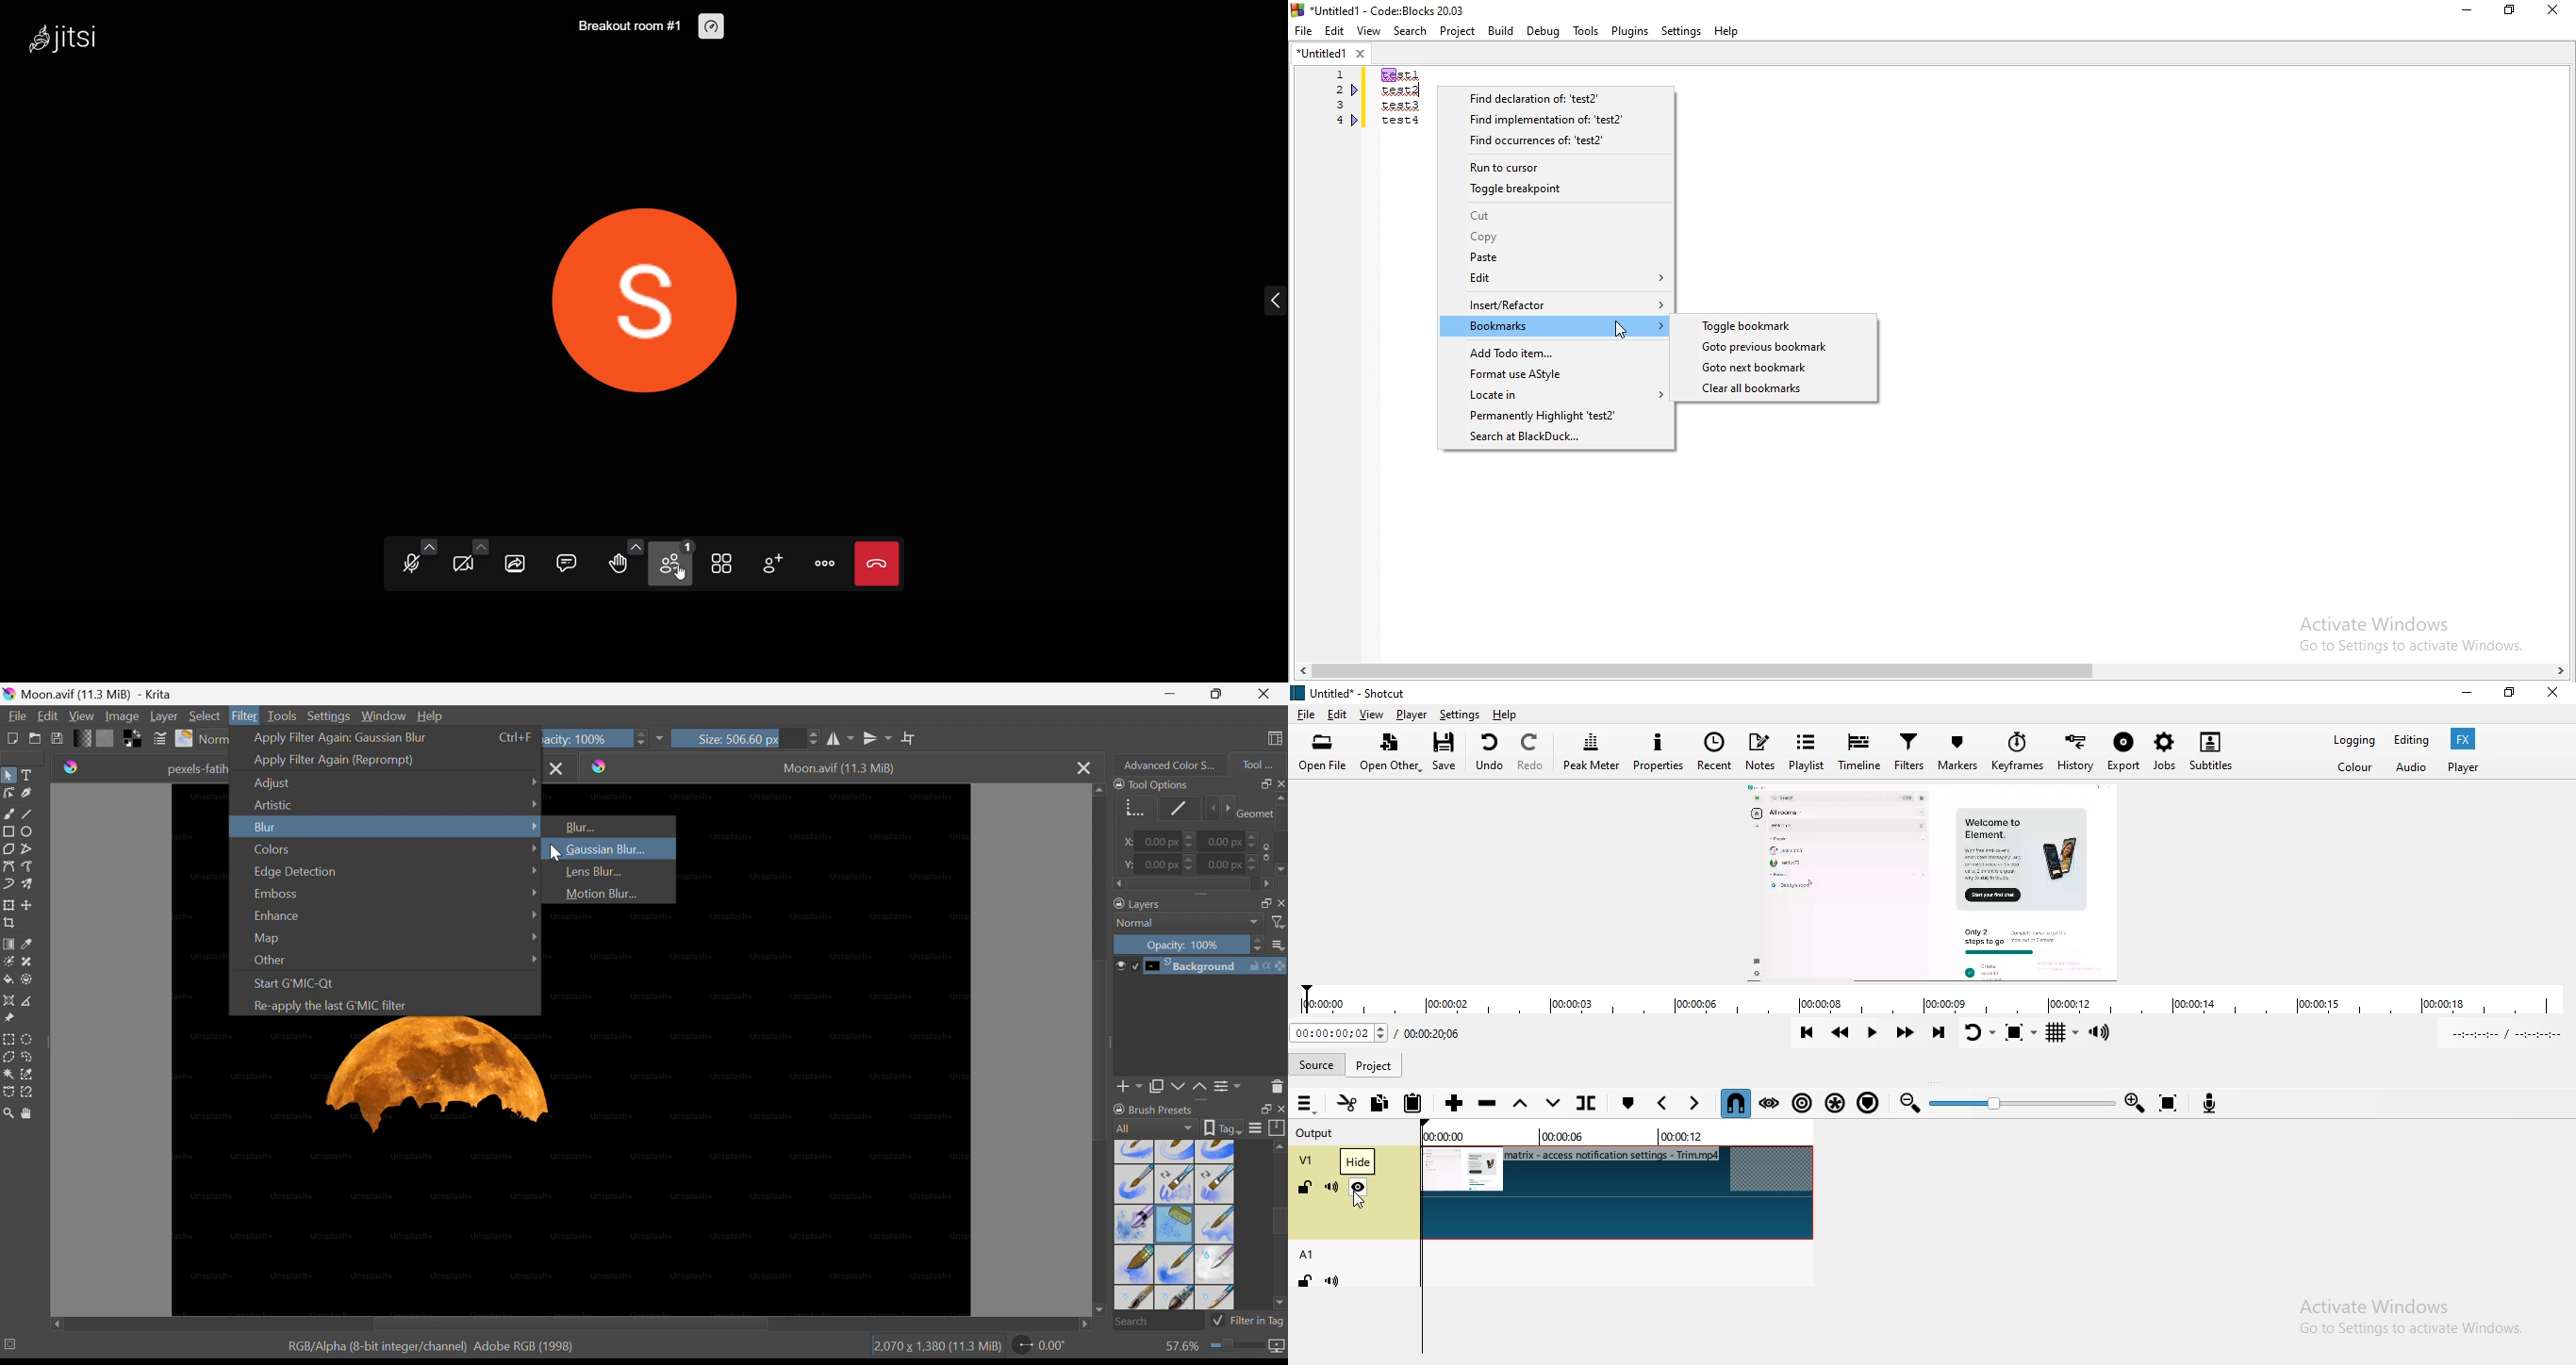  What do you see at coordinates (535, 804) in the screenshot?
I see `Drop Down` at bounding box center [535, 804].